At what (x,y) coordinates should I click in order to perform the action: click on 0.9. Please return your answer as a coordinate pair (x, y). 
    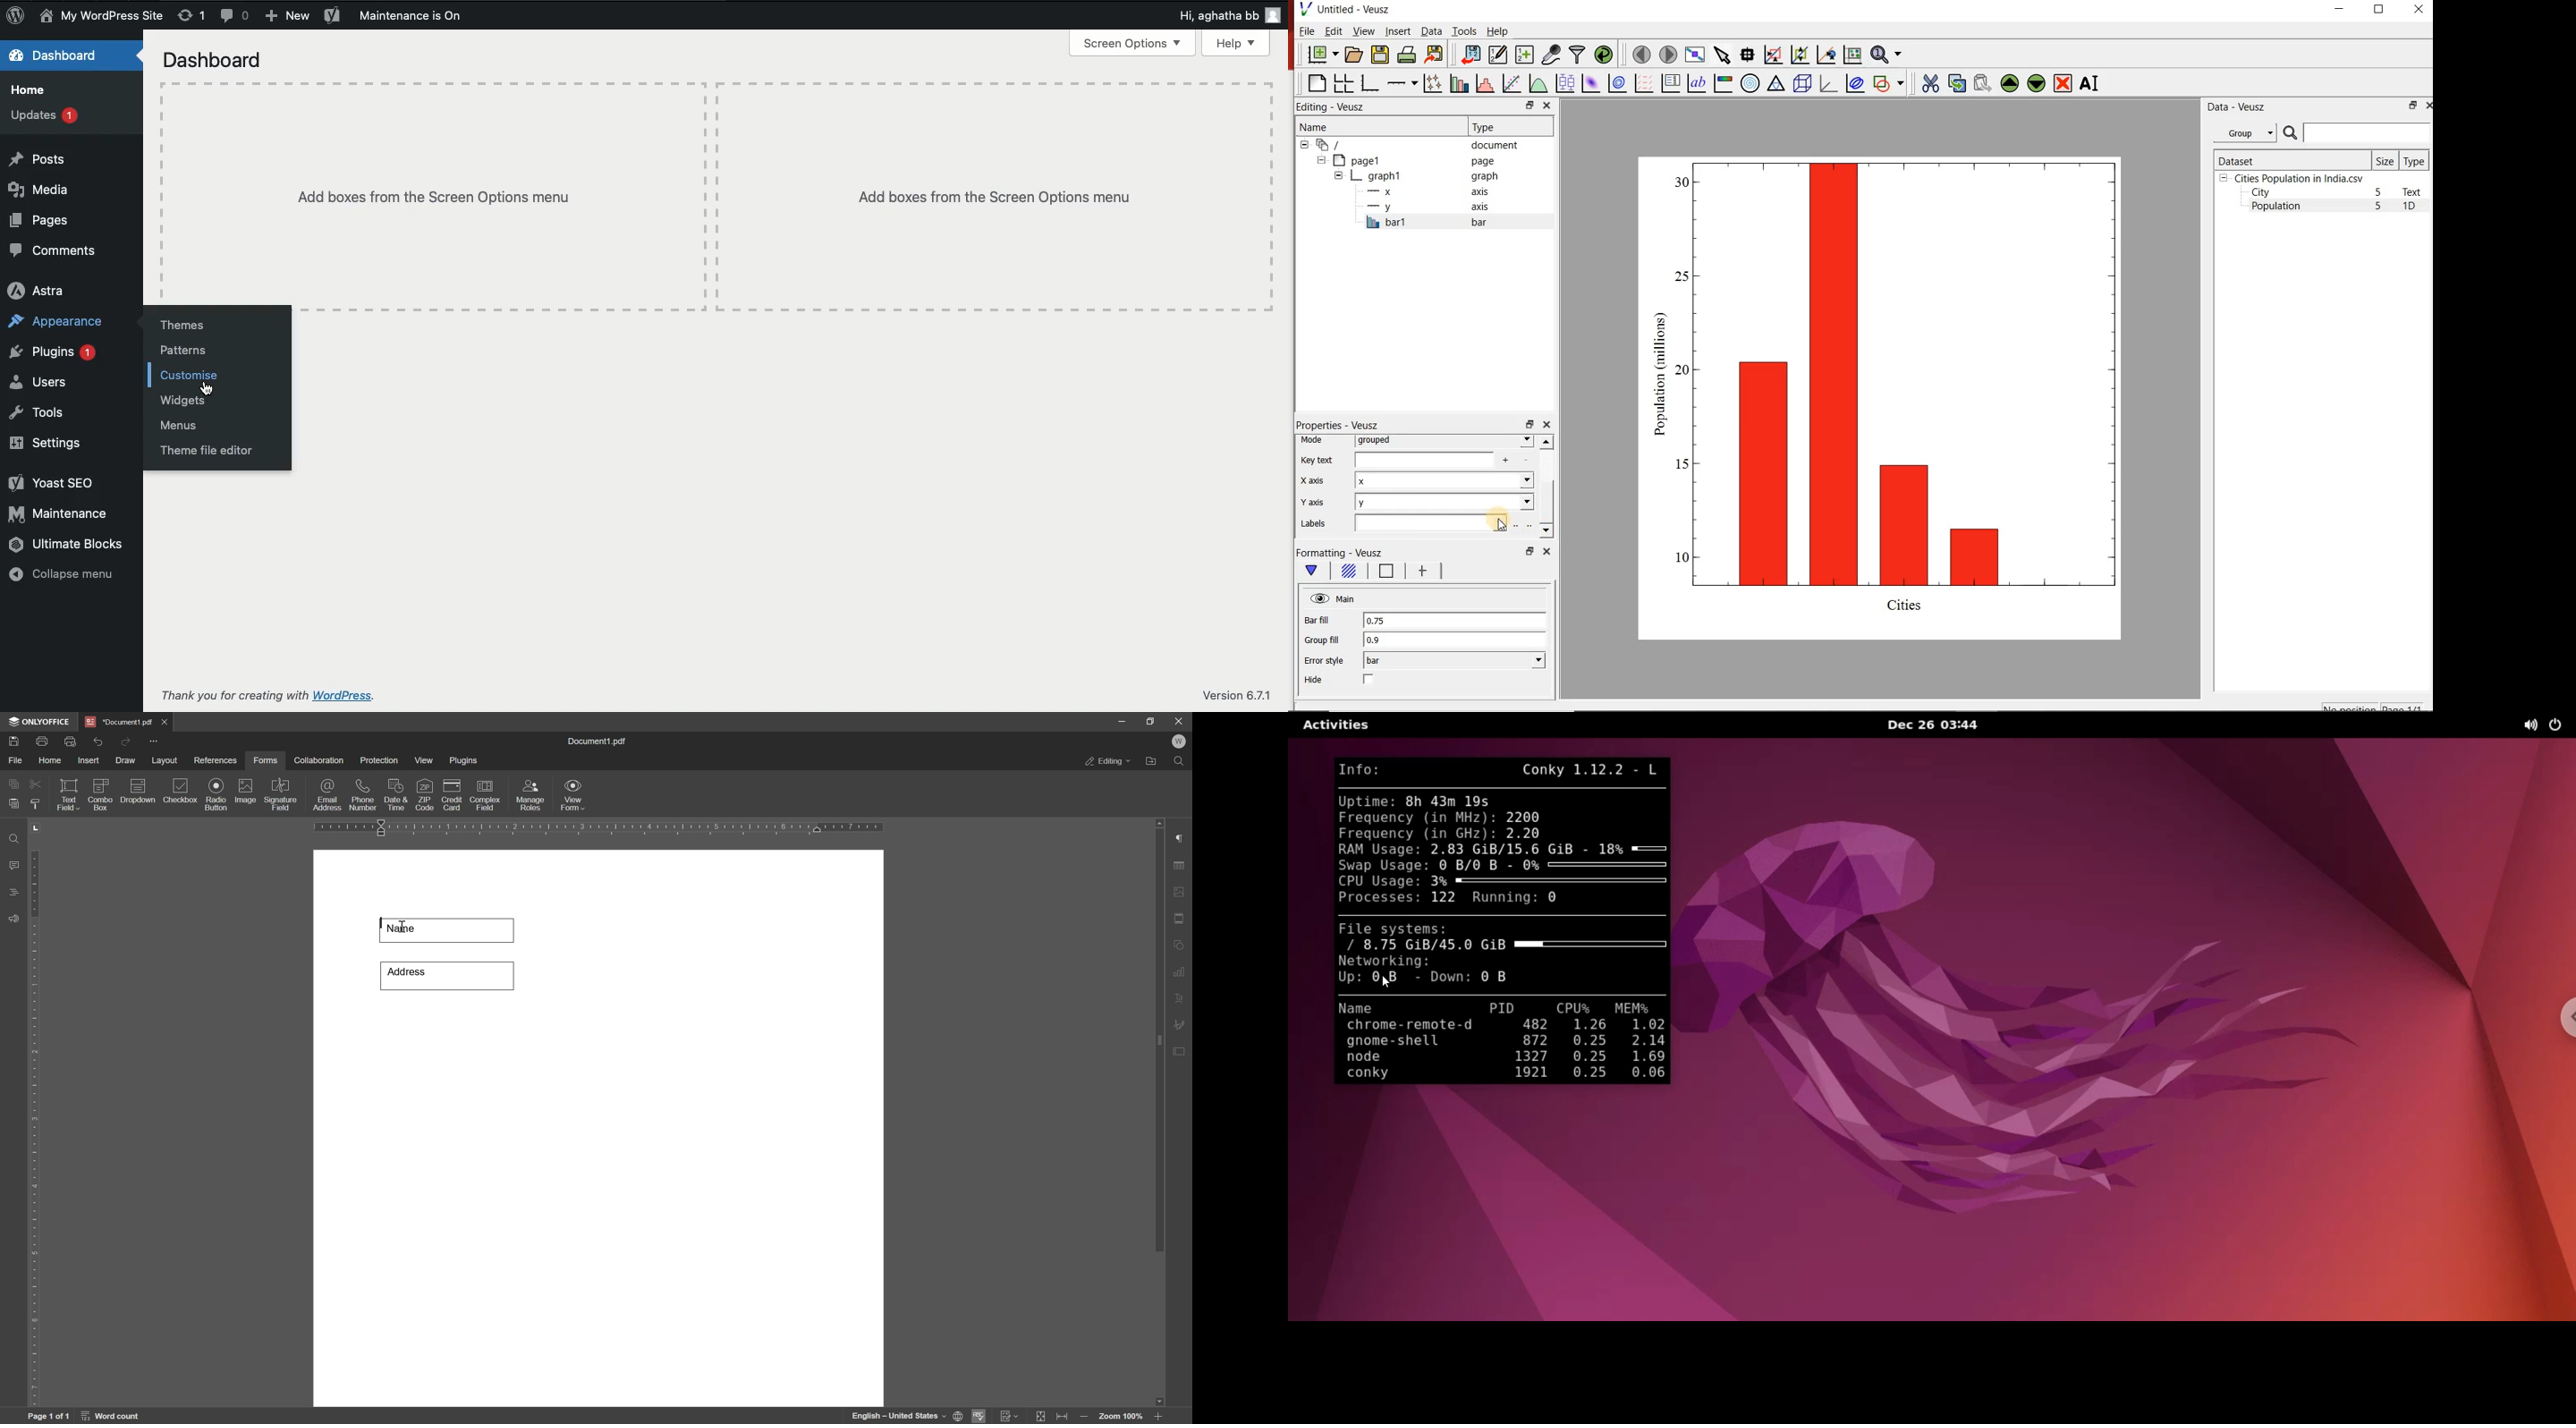
    Looking at the image, I should click on (1455, 640).